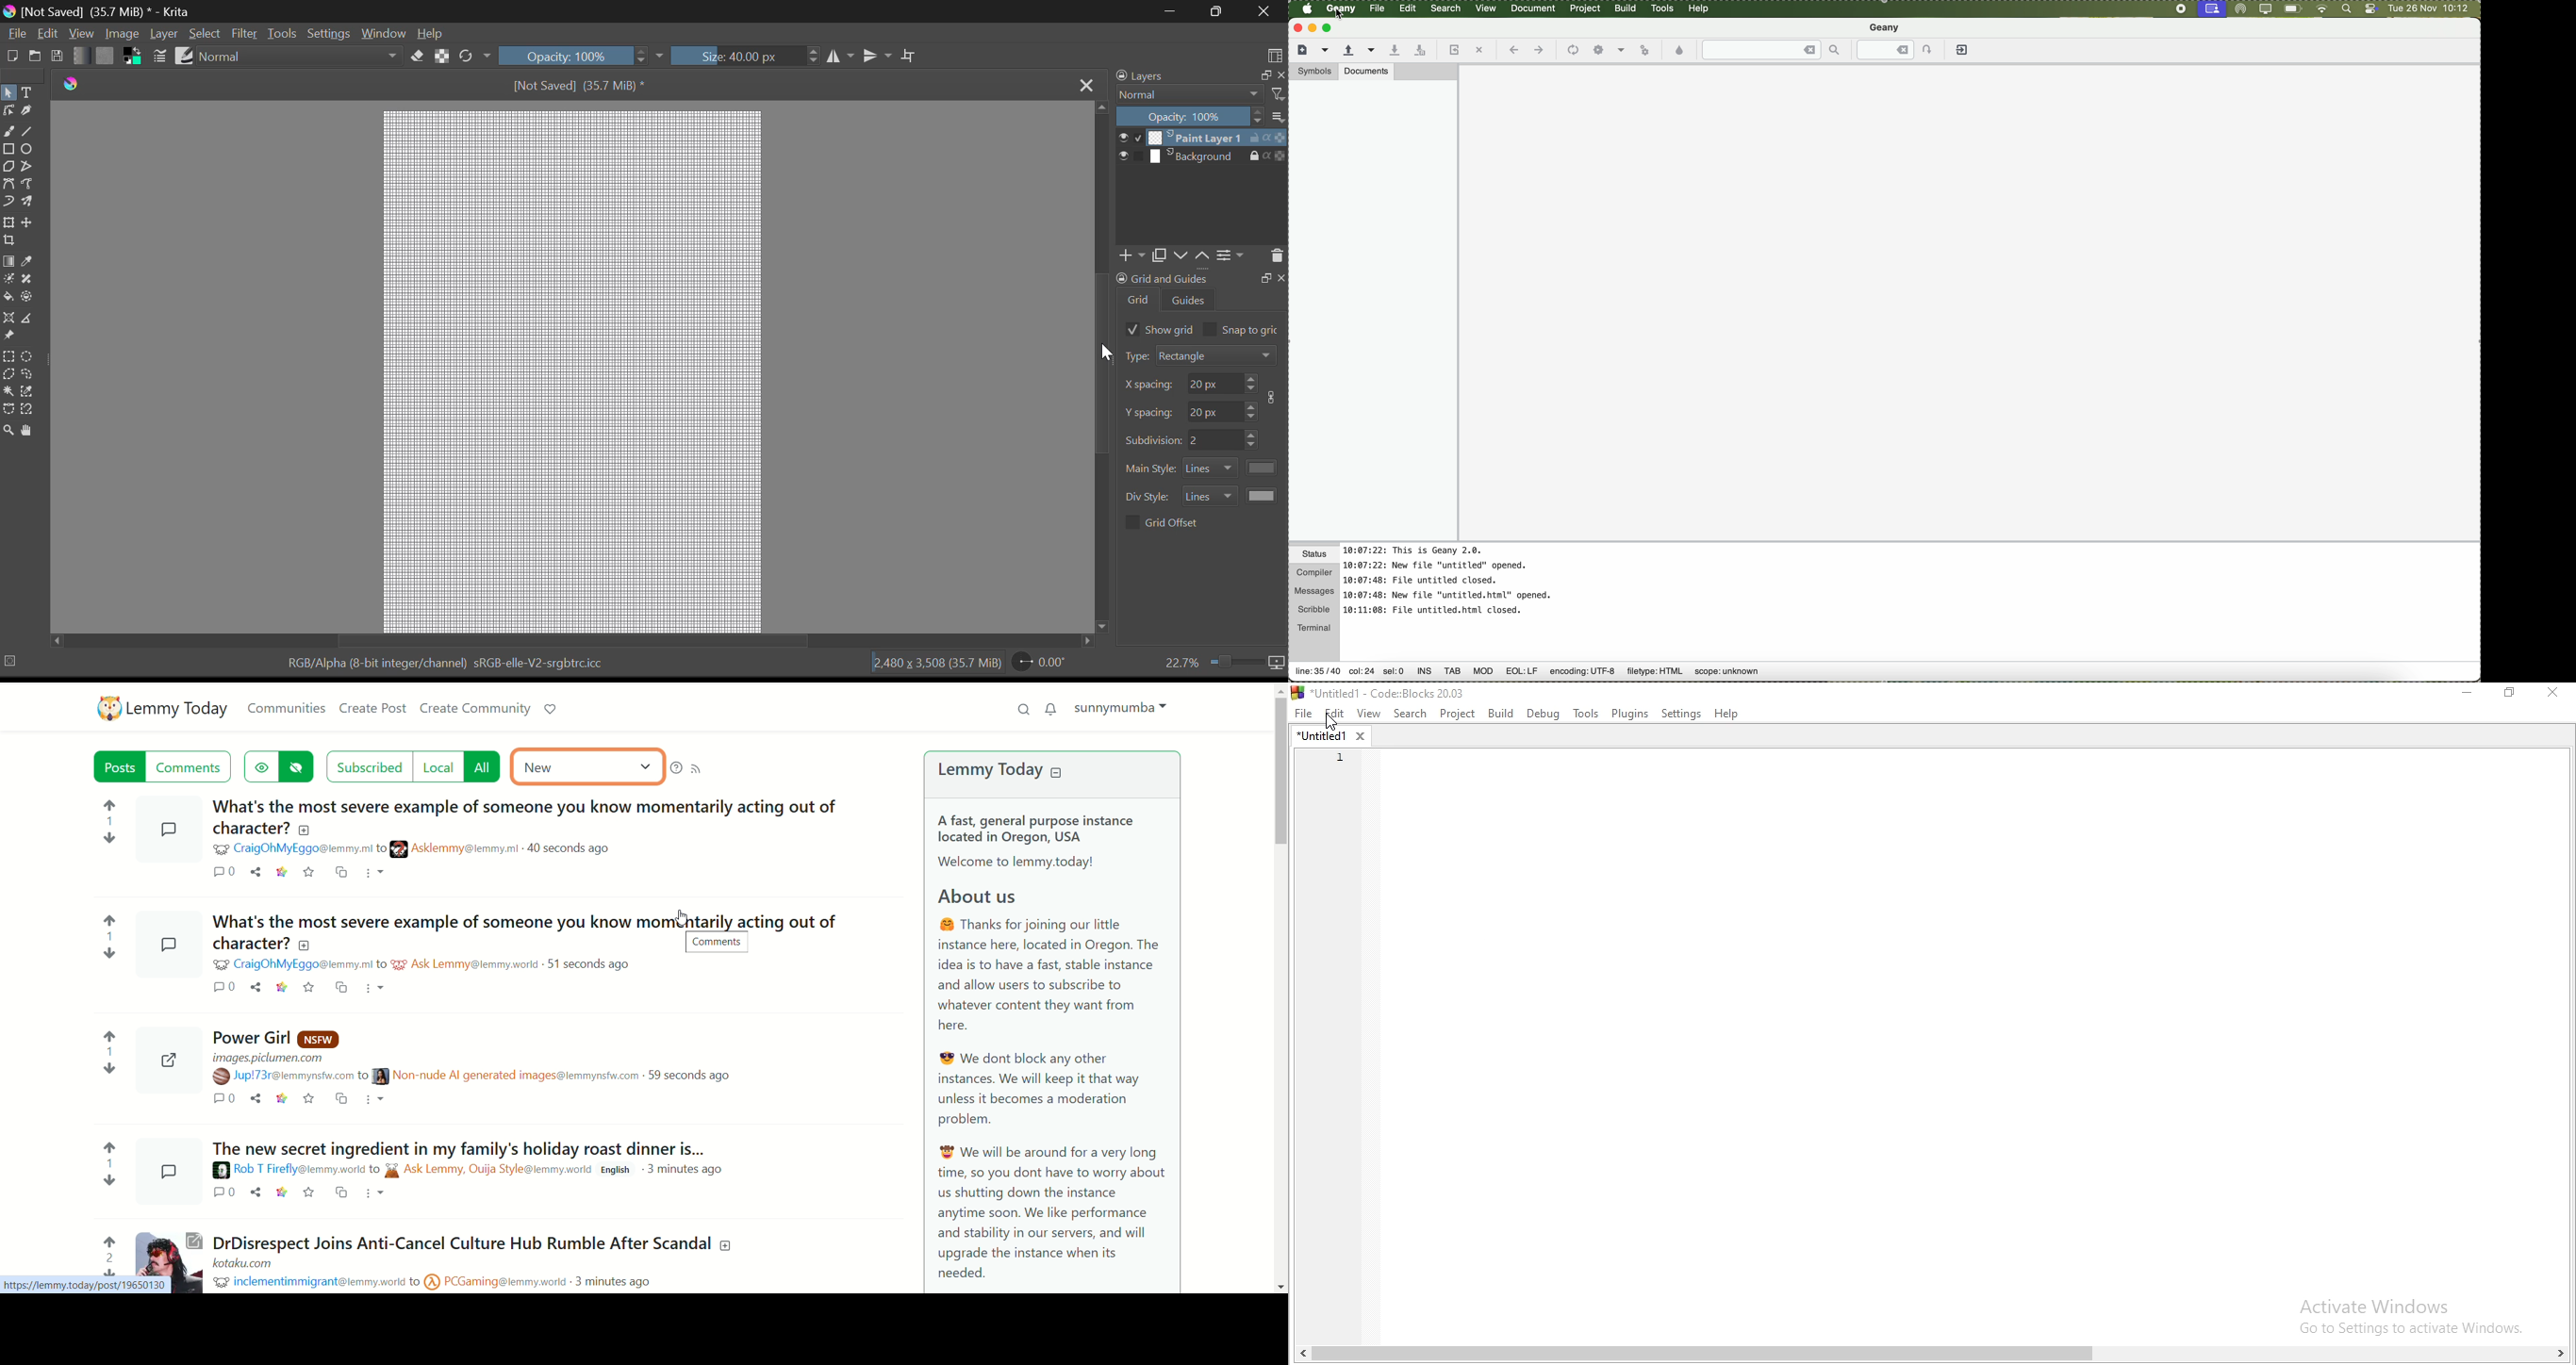 The image size is (2576, 1372). What do you see at coordinates (580, 85) in the screenshot?
I see `[Not Saved] (35.7 MiB) *` at bounding box center [580, 85].